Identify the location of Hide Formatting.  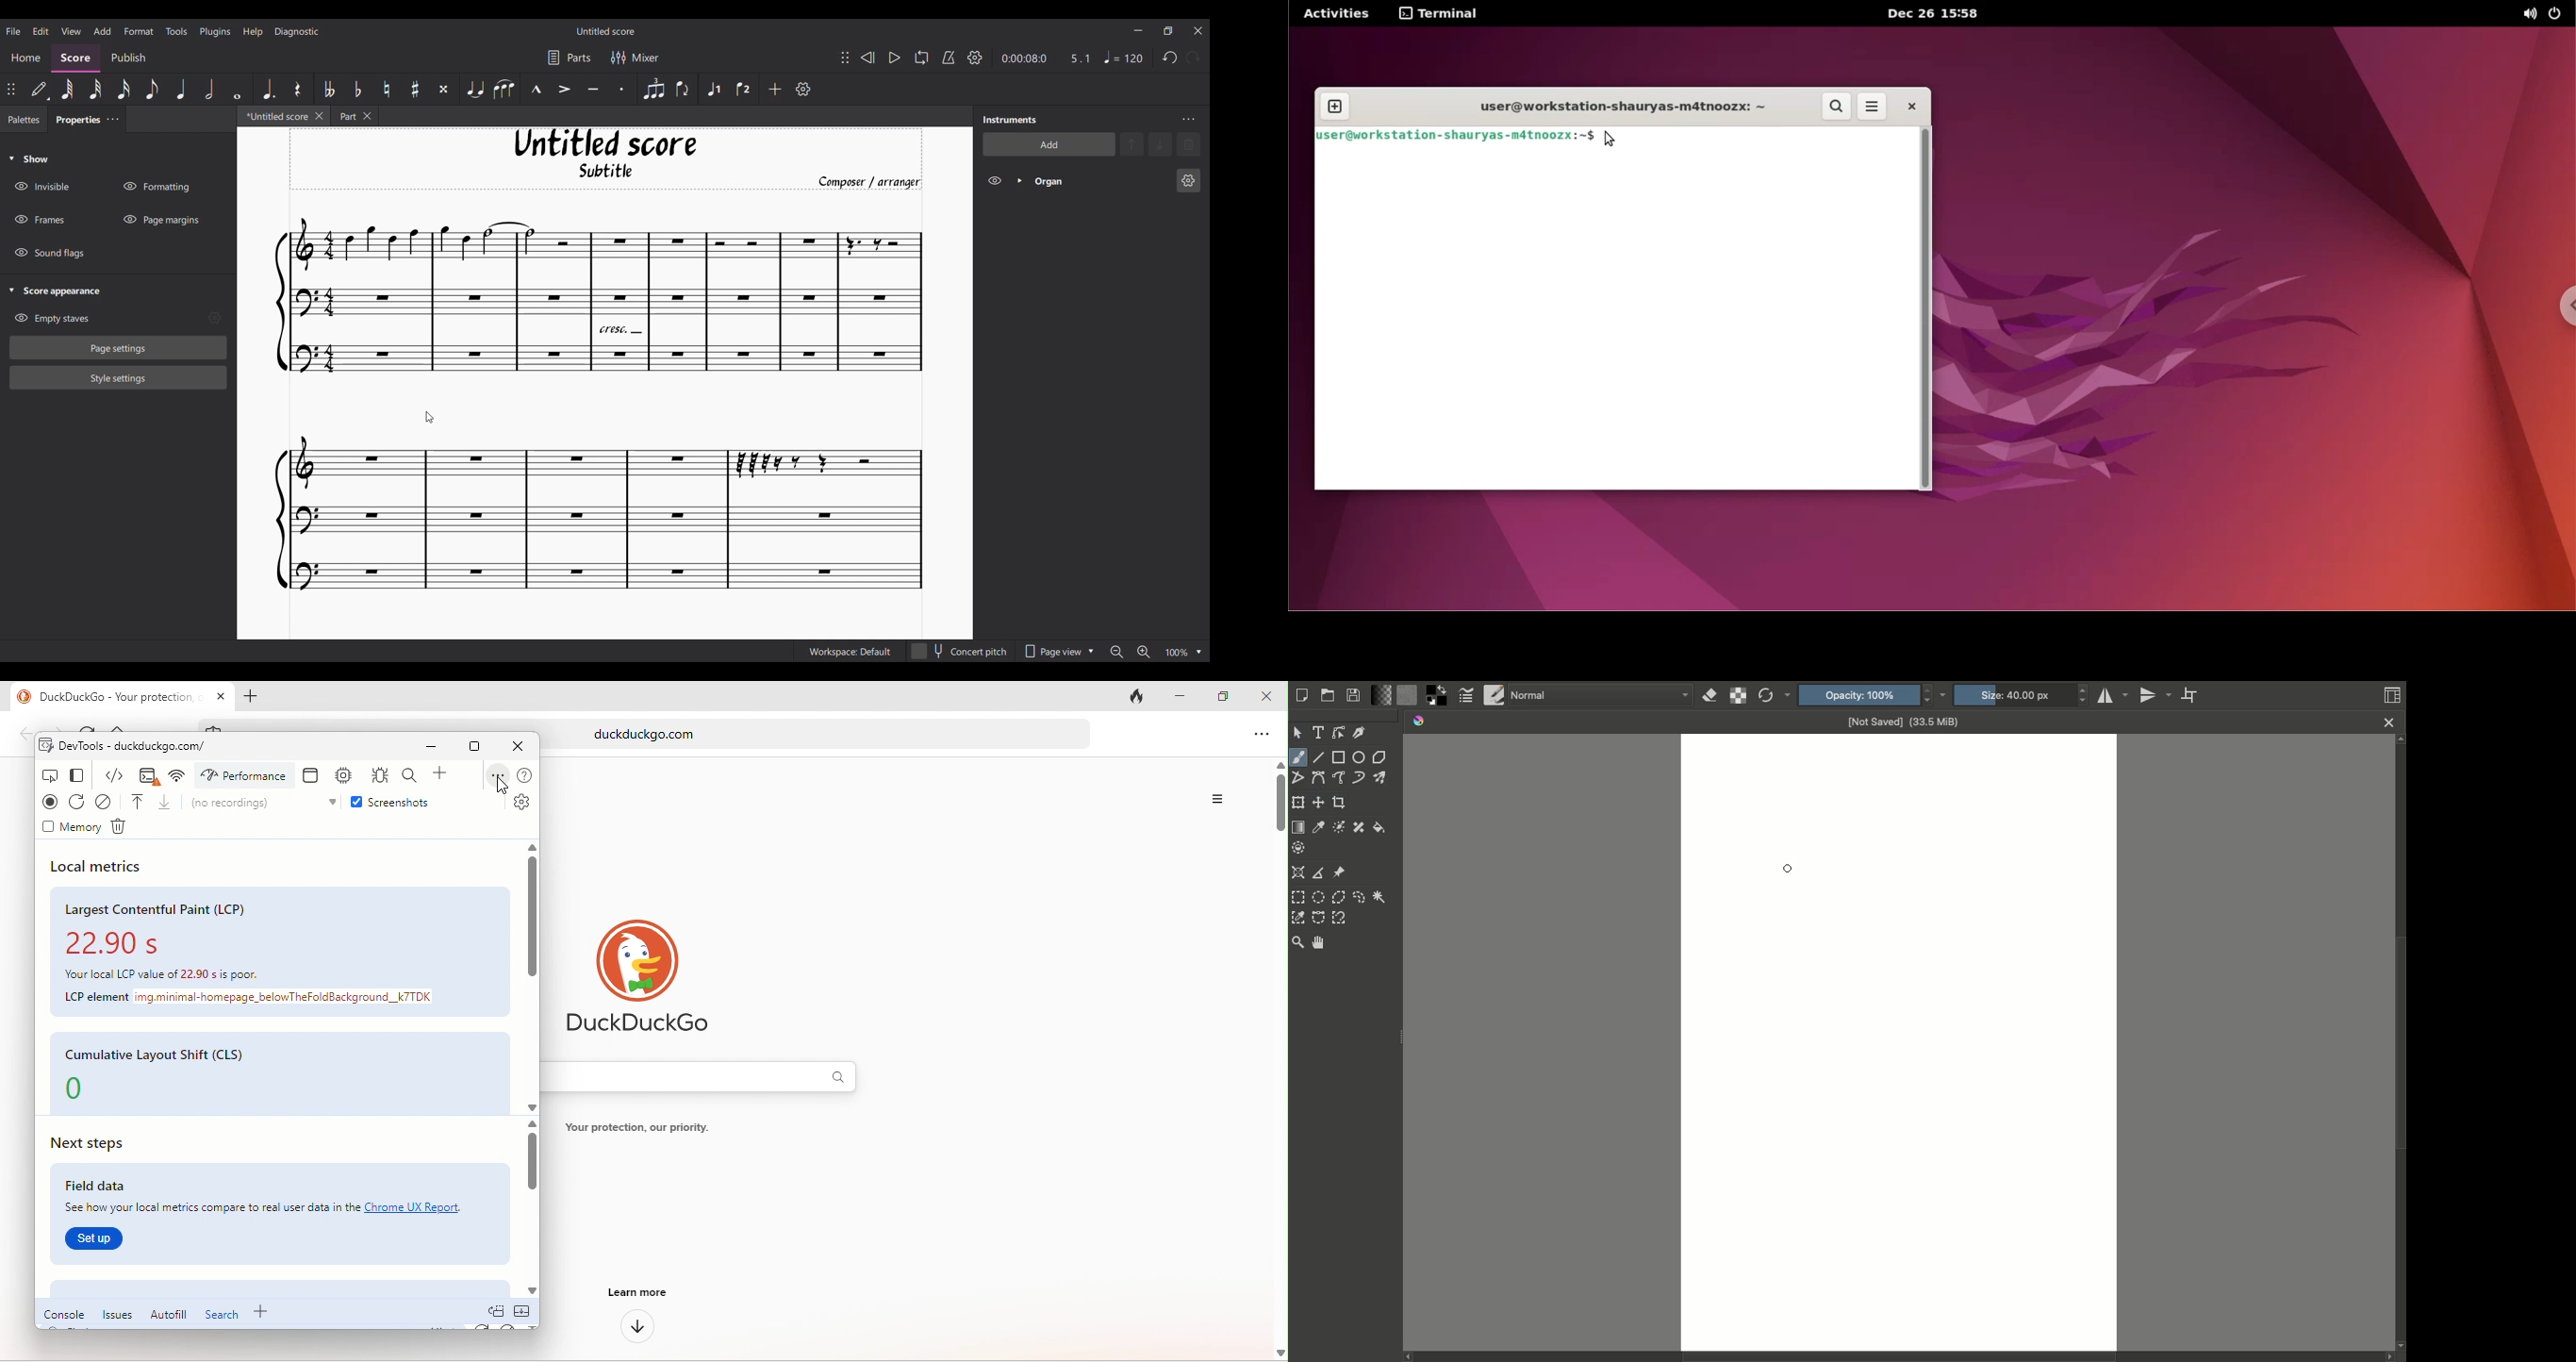
(157, 187).